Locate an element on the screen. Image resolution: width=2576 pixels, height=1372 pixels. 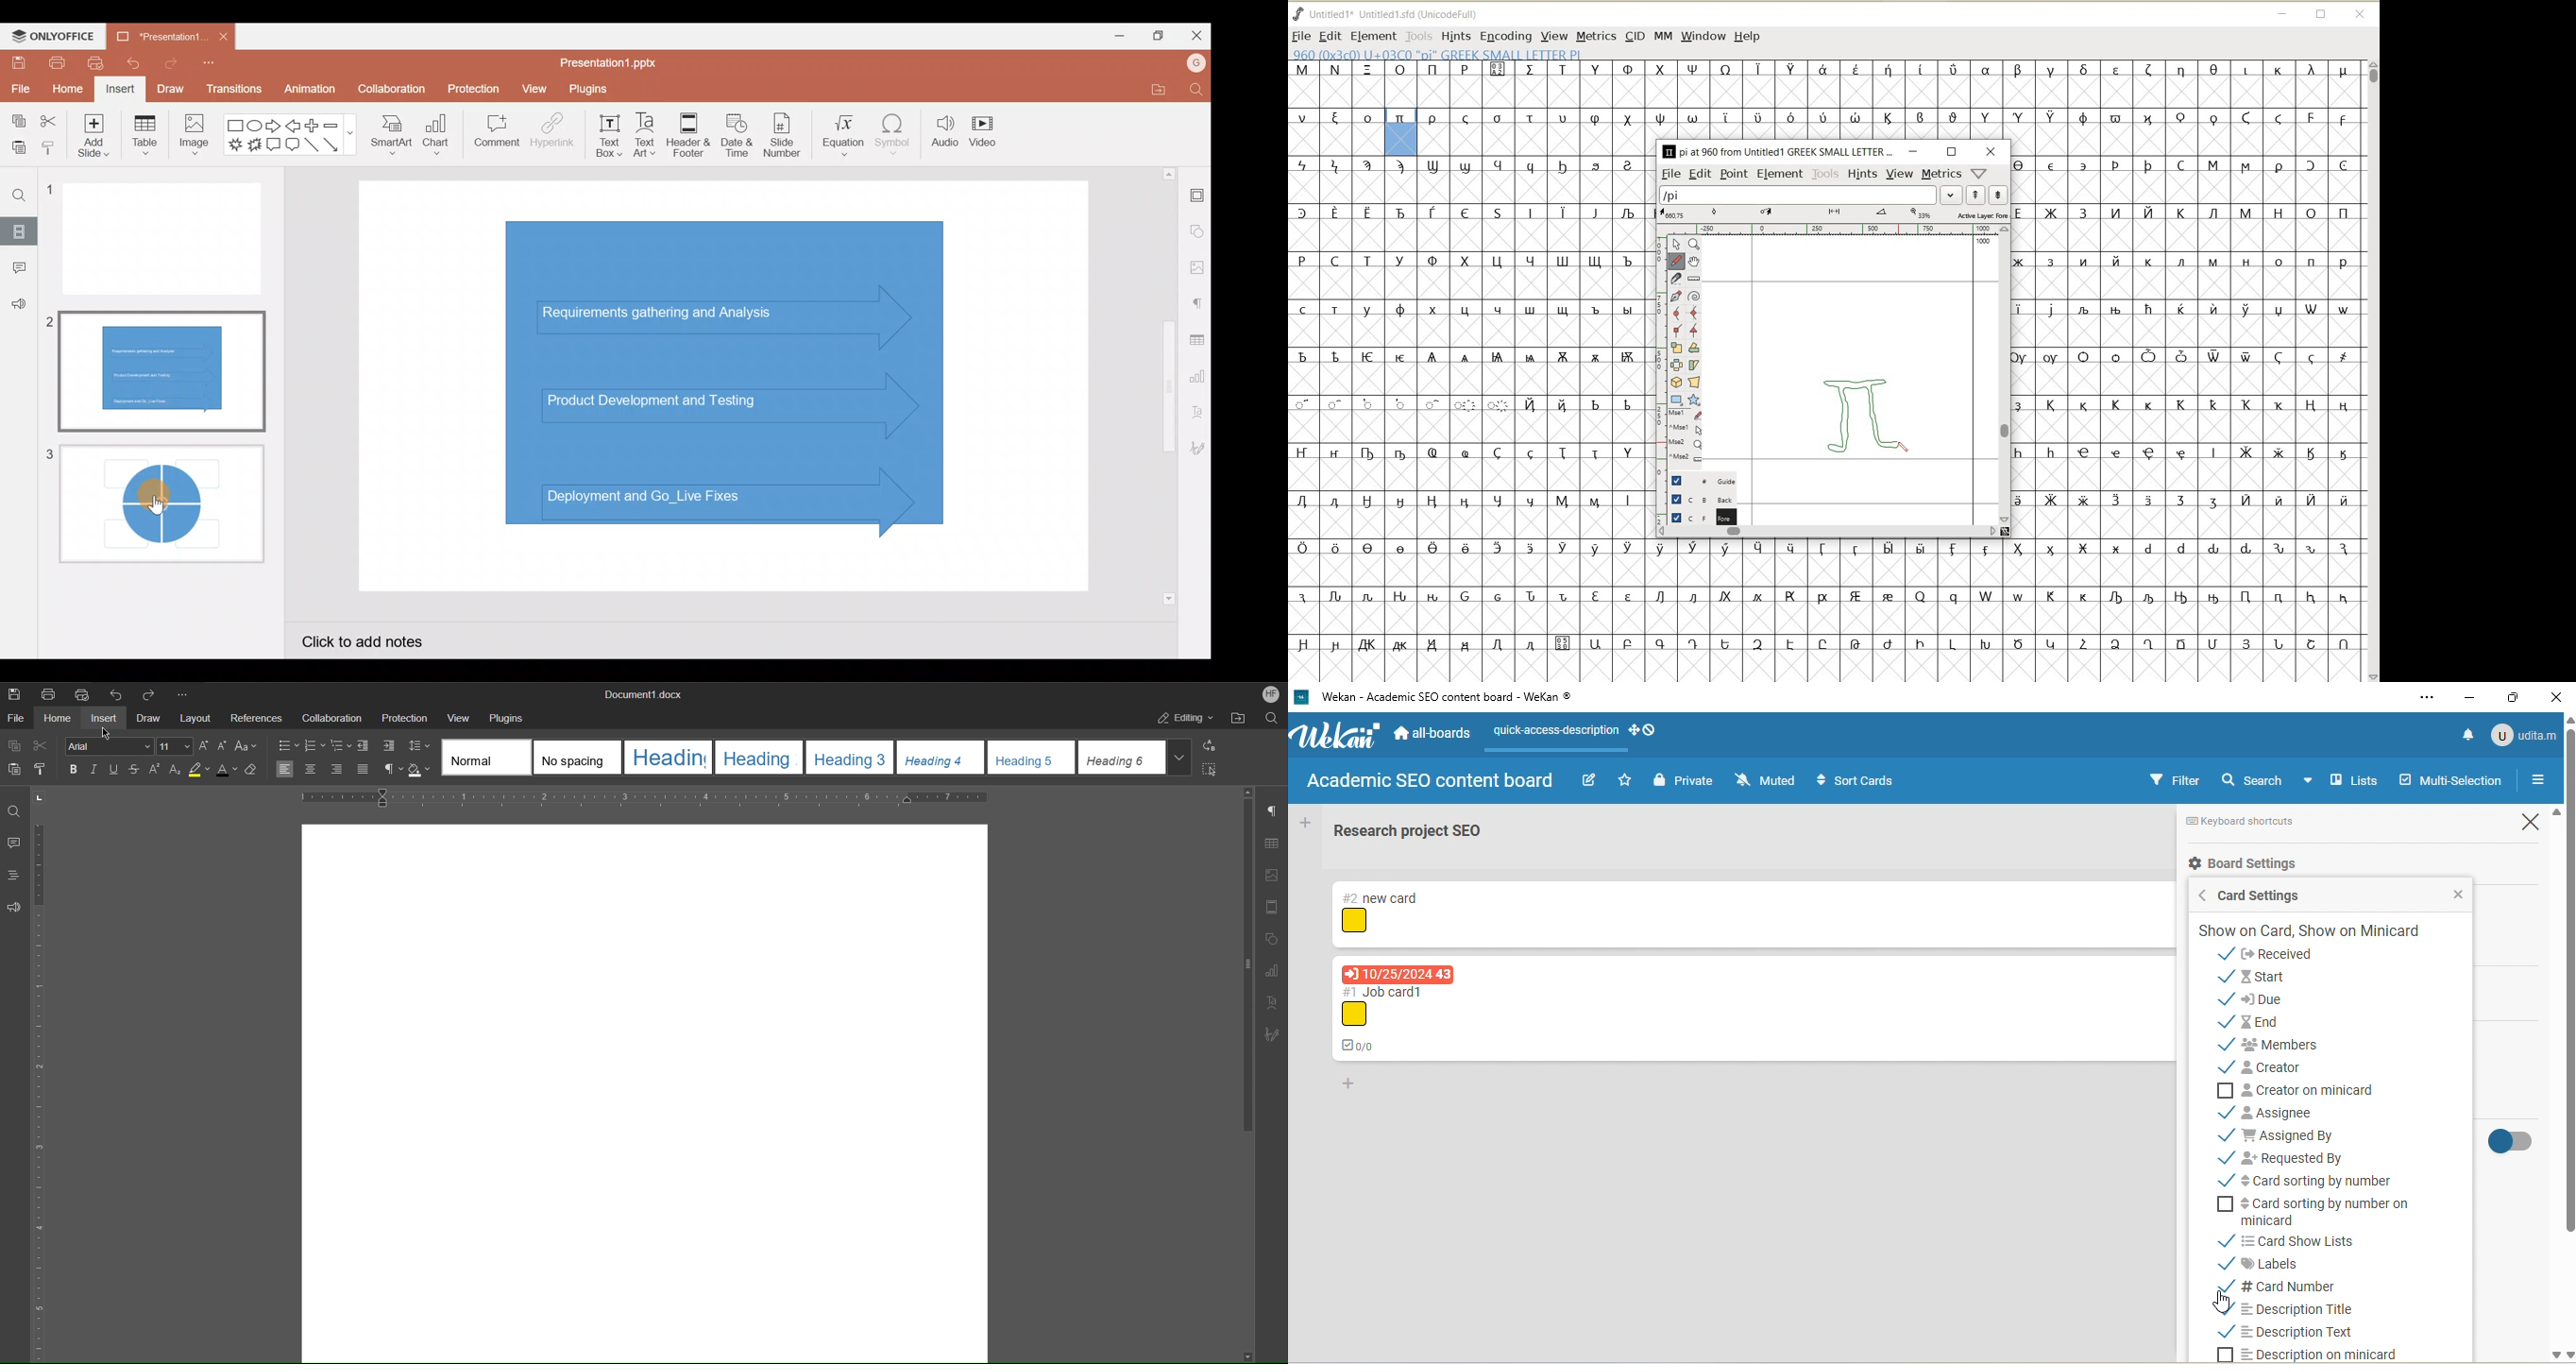
Cursor on slide 3 is located at coordinates (164, 496).